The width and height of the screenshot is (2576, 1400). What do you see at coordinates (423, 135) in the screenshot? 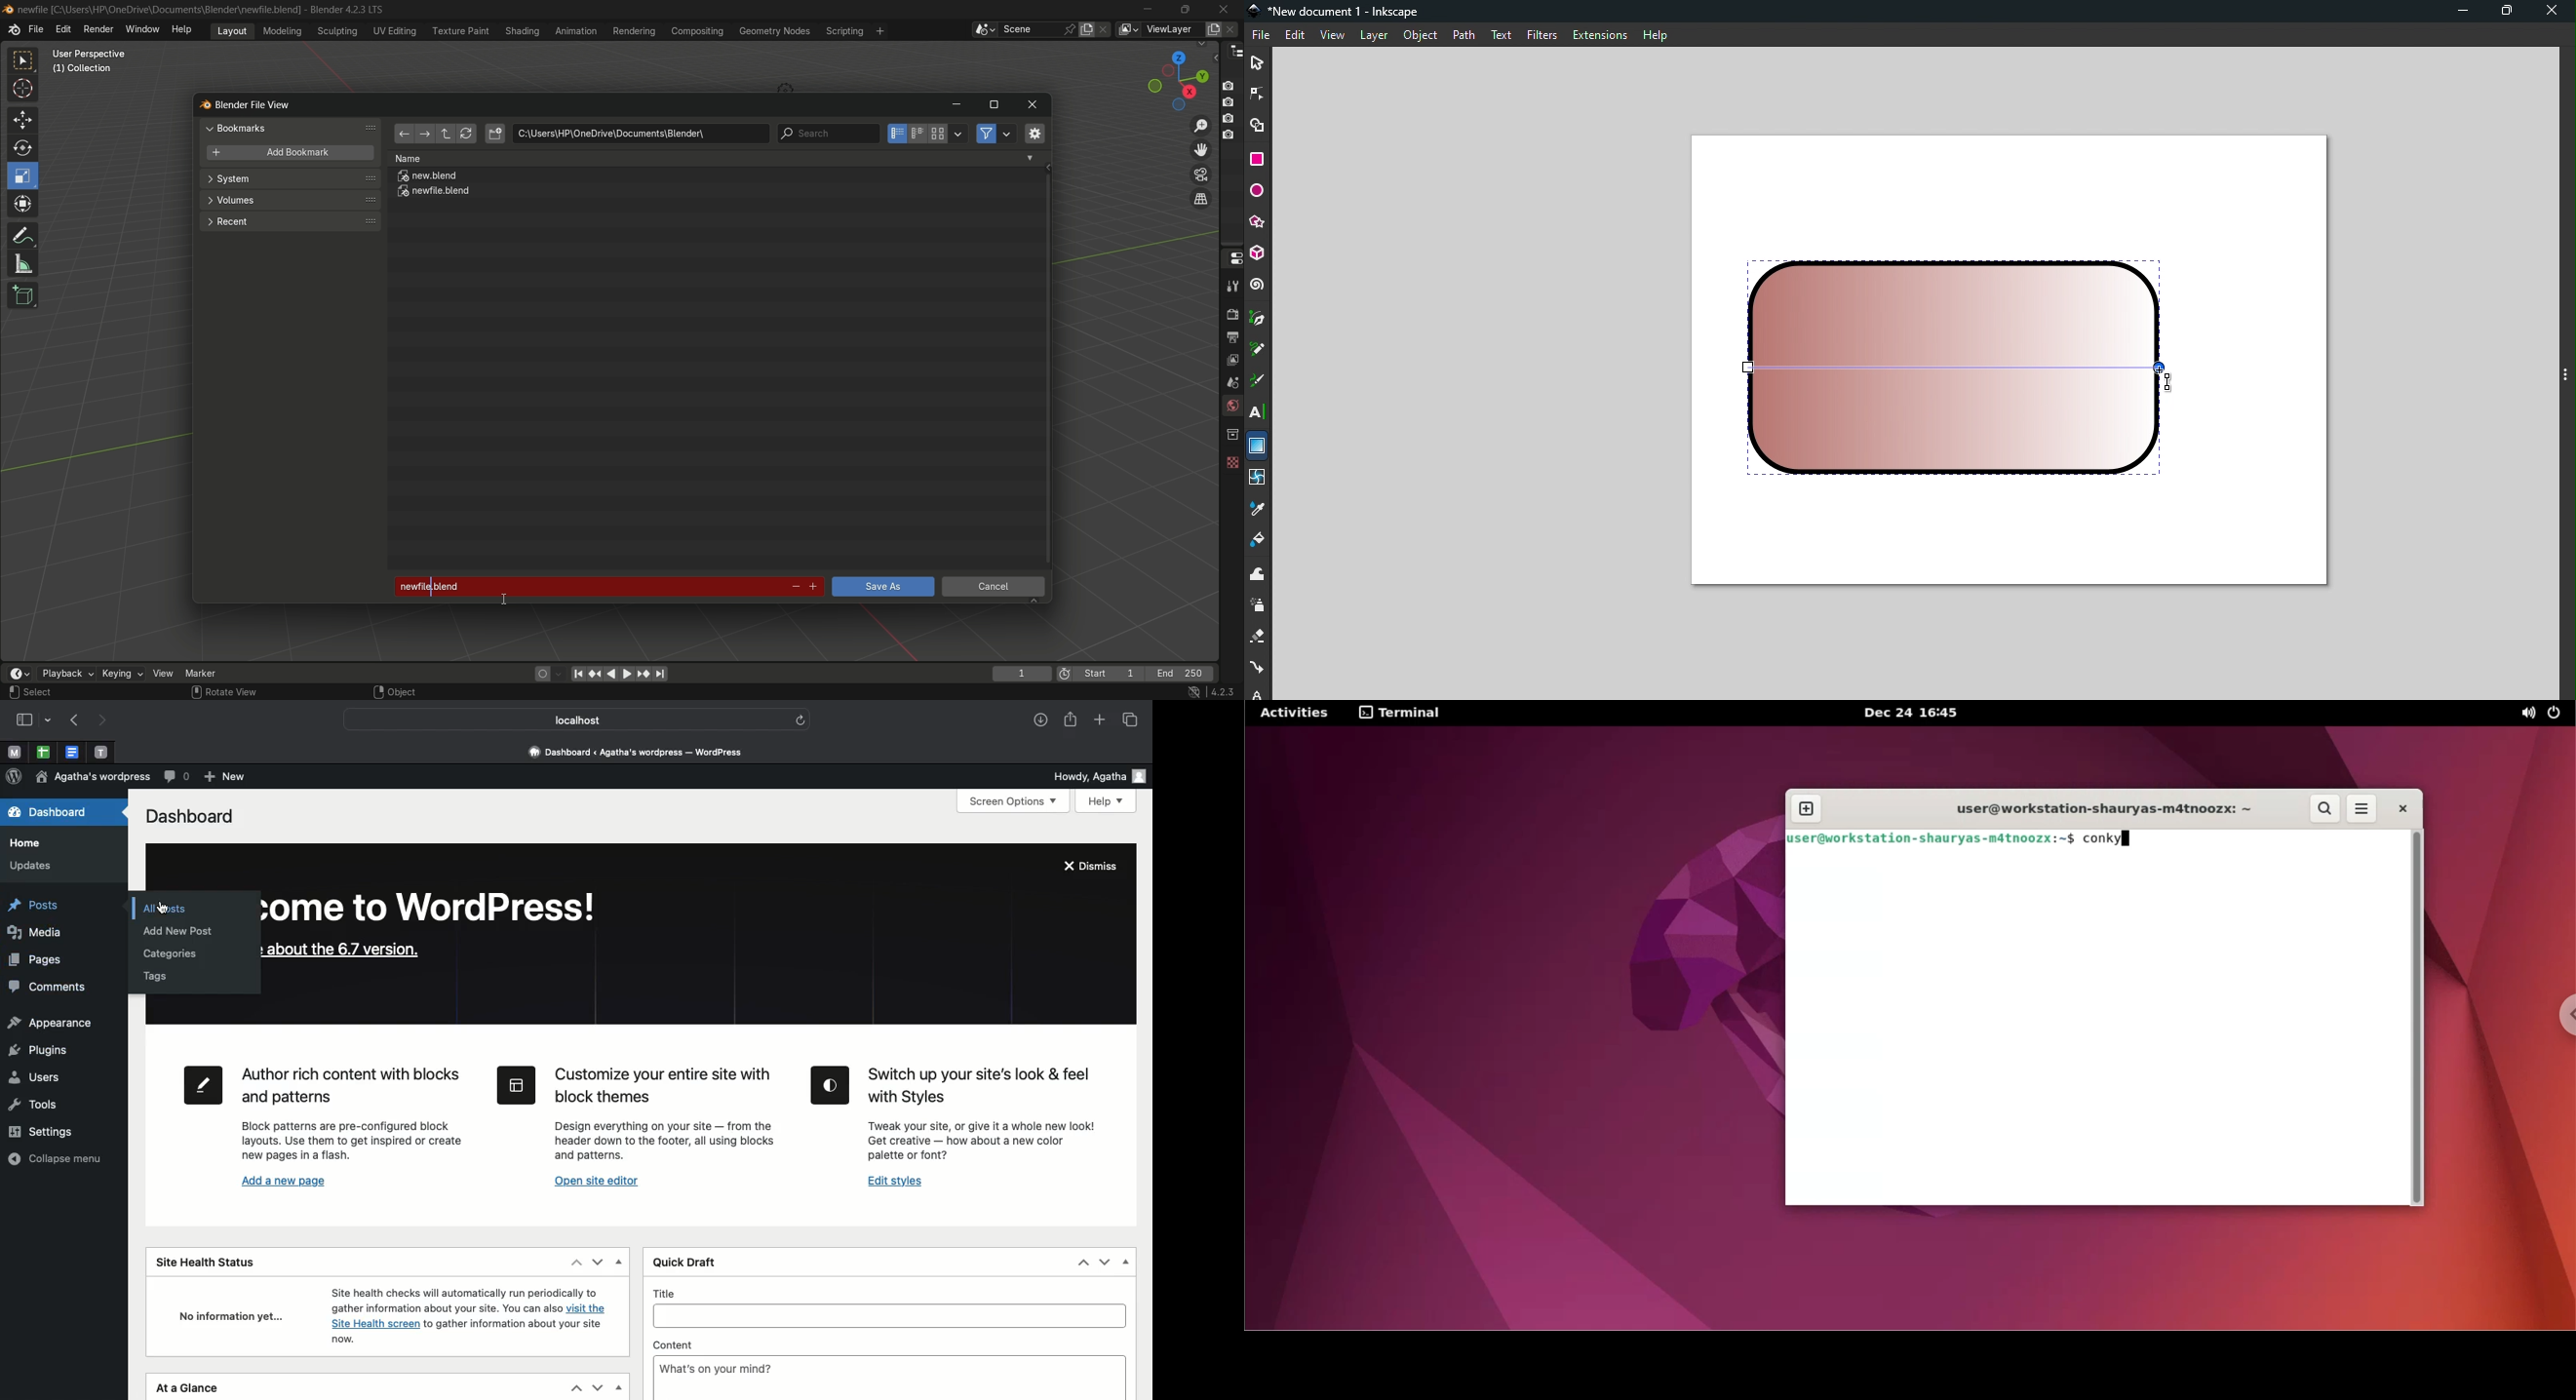
I see `forward` at bounding box center [423, 135].